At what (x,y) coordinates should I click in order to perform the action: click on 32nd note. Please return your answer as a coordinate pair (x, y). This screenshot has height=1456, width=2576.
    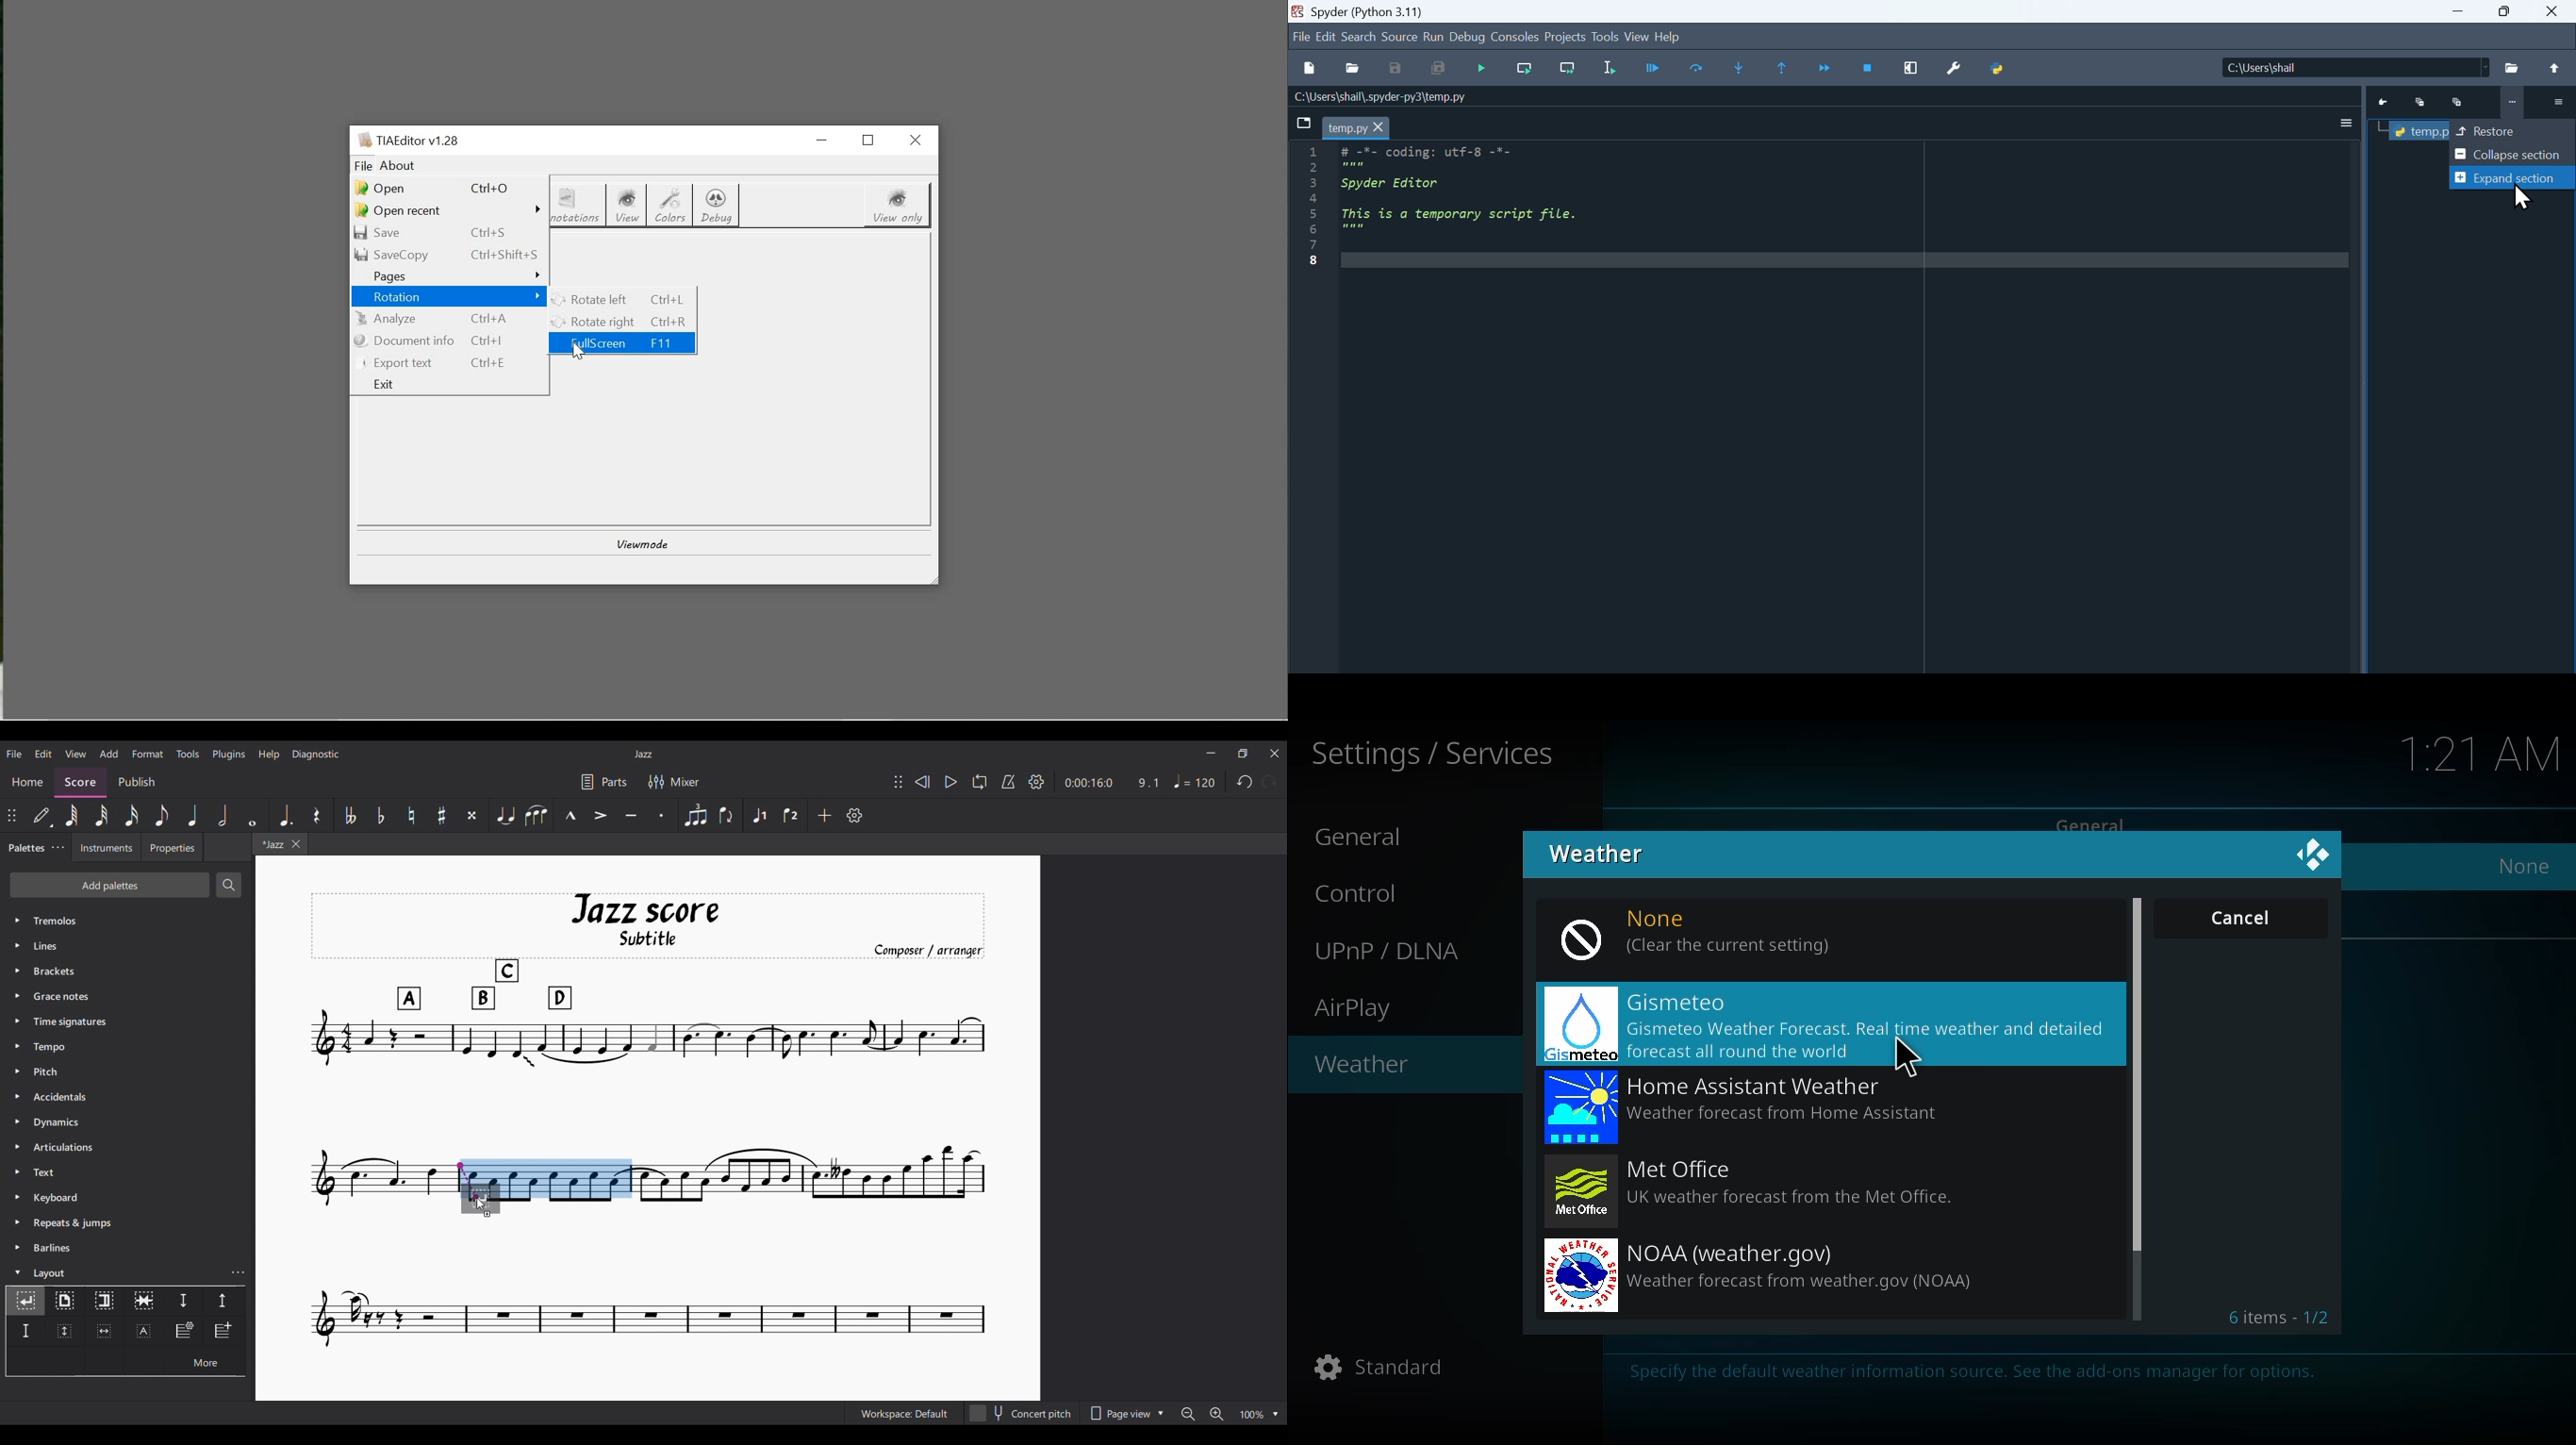
    Looking at the image, I should click on (102, 815).